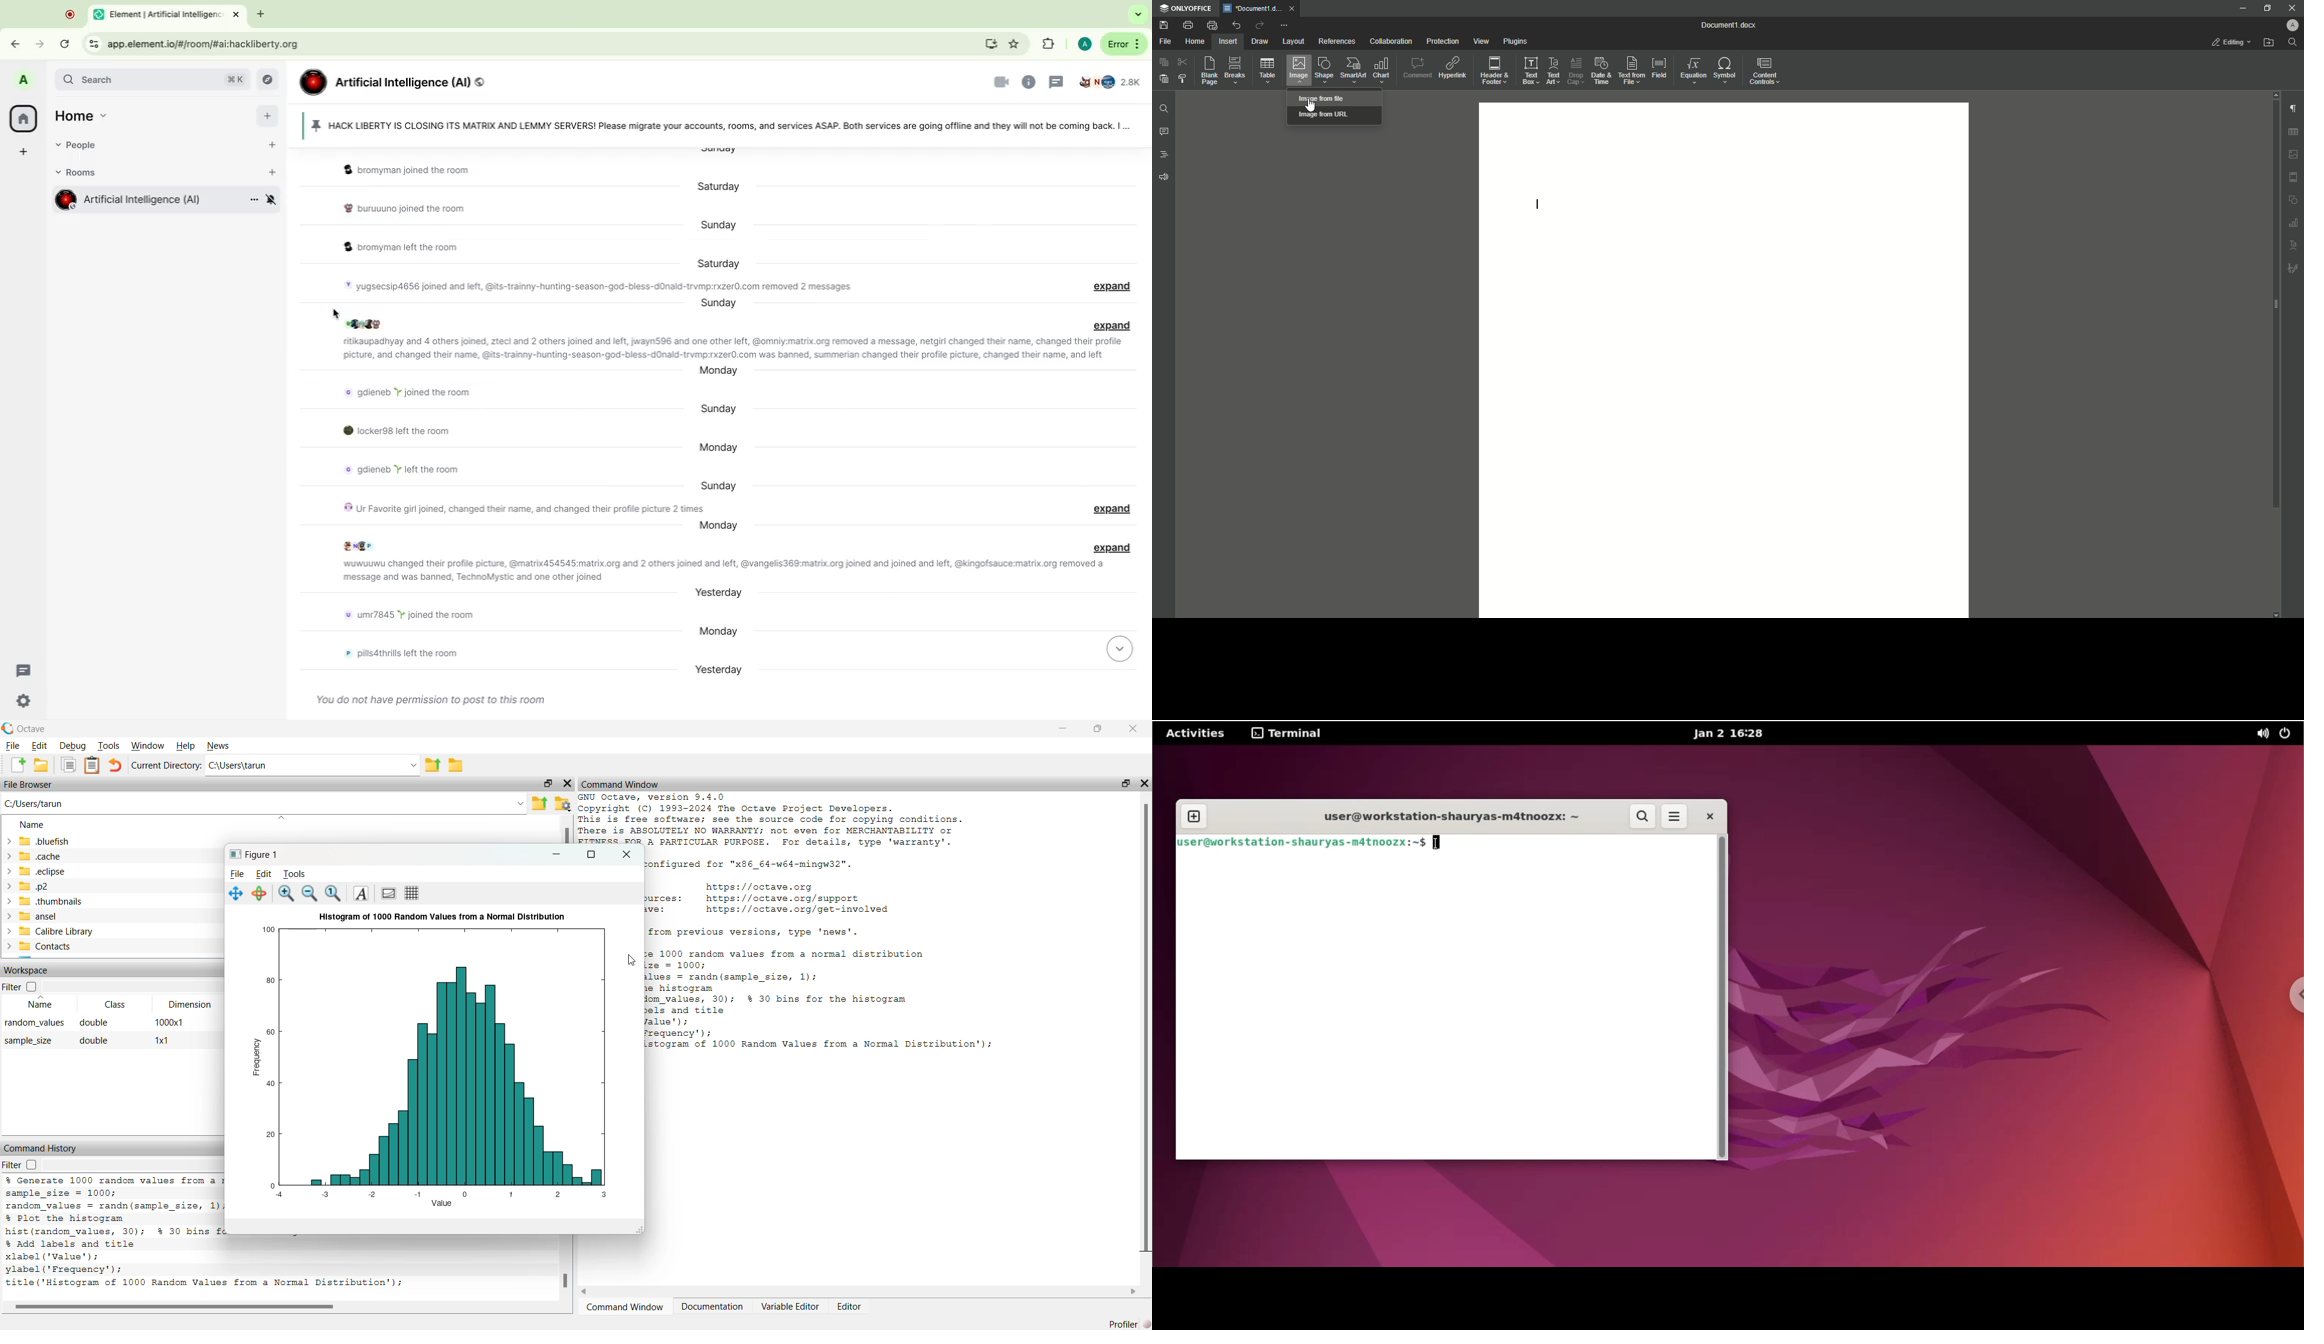 The image size is (2324, 1344). Describe the element at coordinates (1729, 25) in the screenshot. I see `Document1` at that location.